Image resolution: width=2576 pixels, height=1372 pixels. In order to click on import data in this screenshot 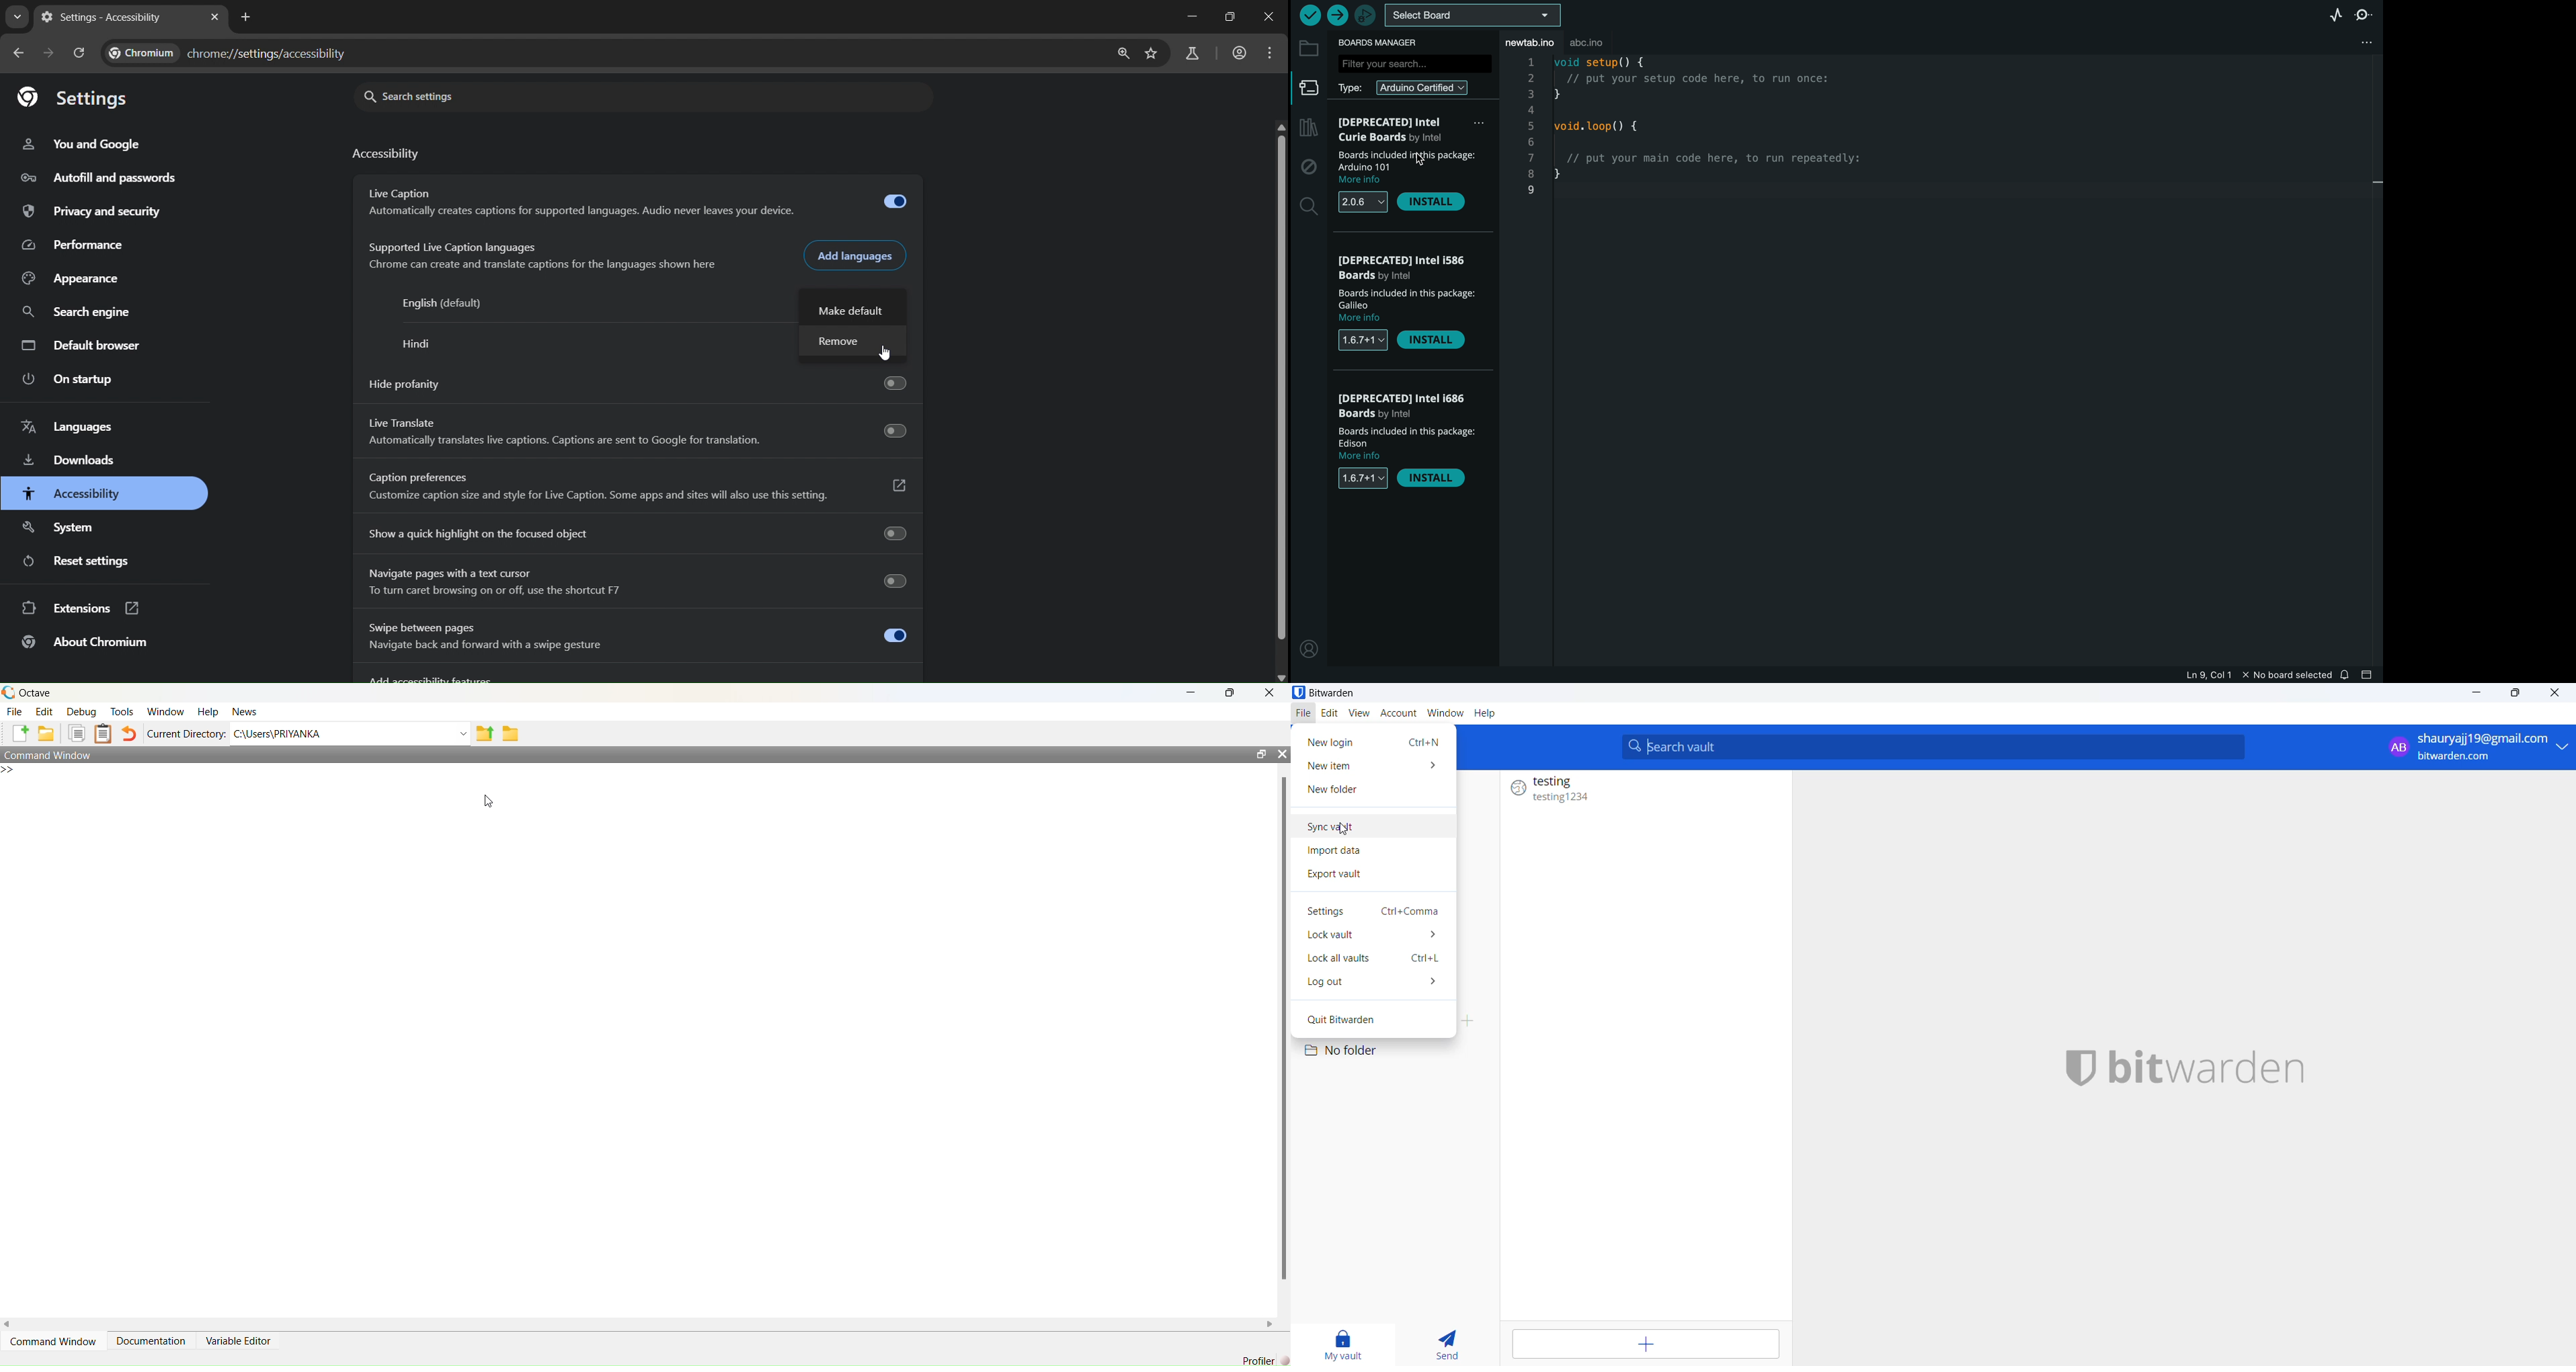, I will do `click(1372, 851)`.